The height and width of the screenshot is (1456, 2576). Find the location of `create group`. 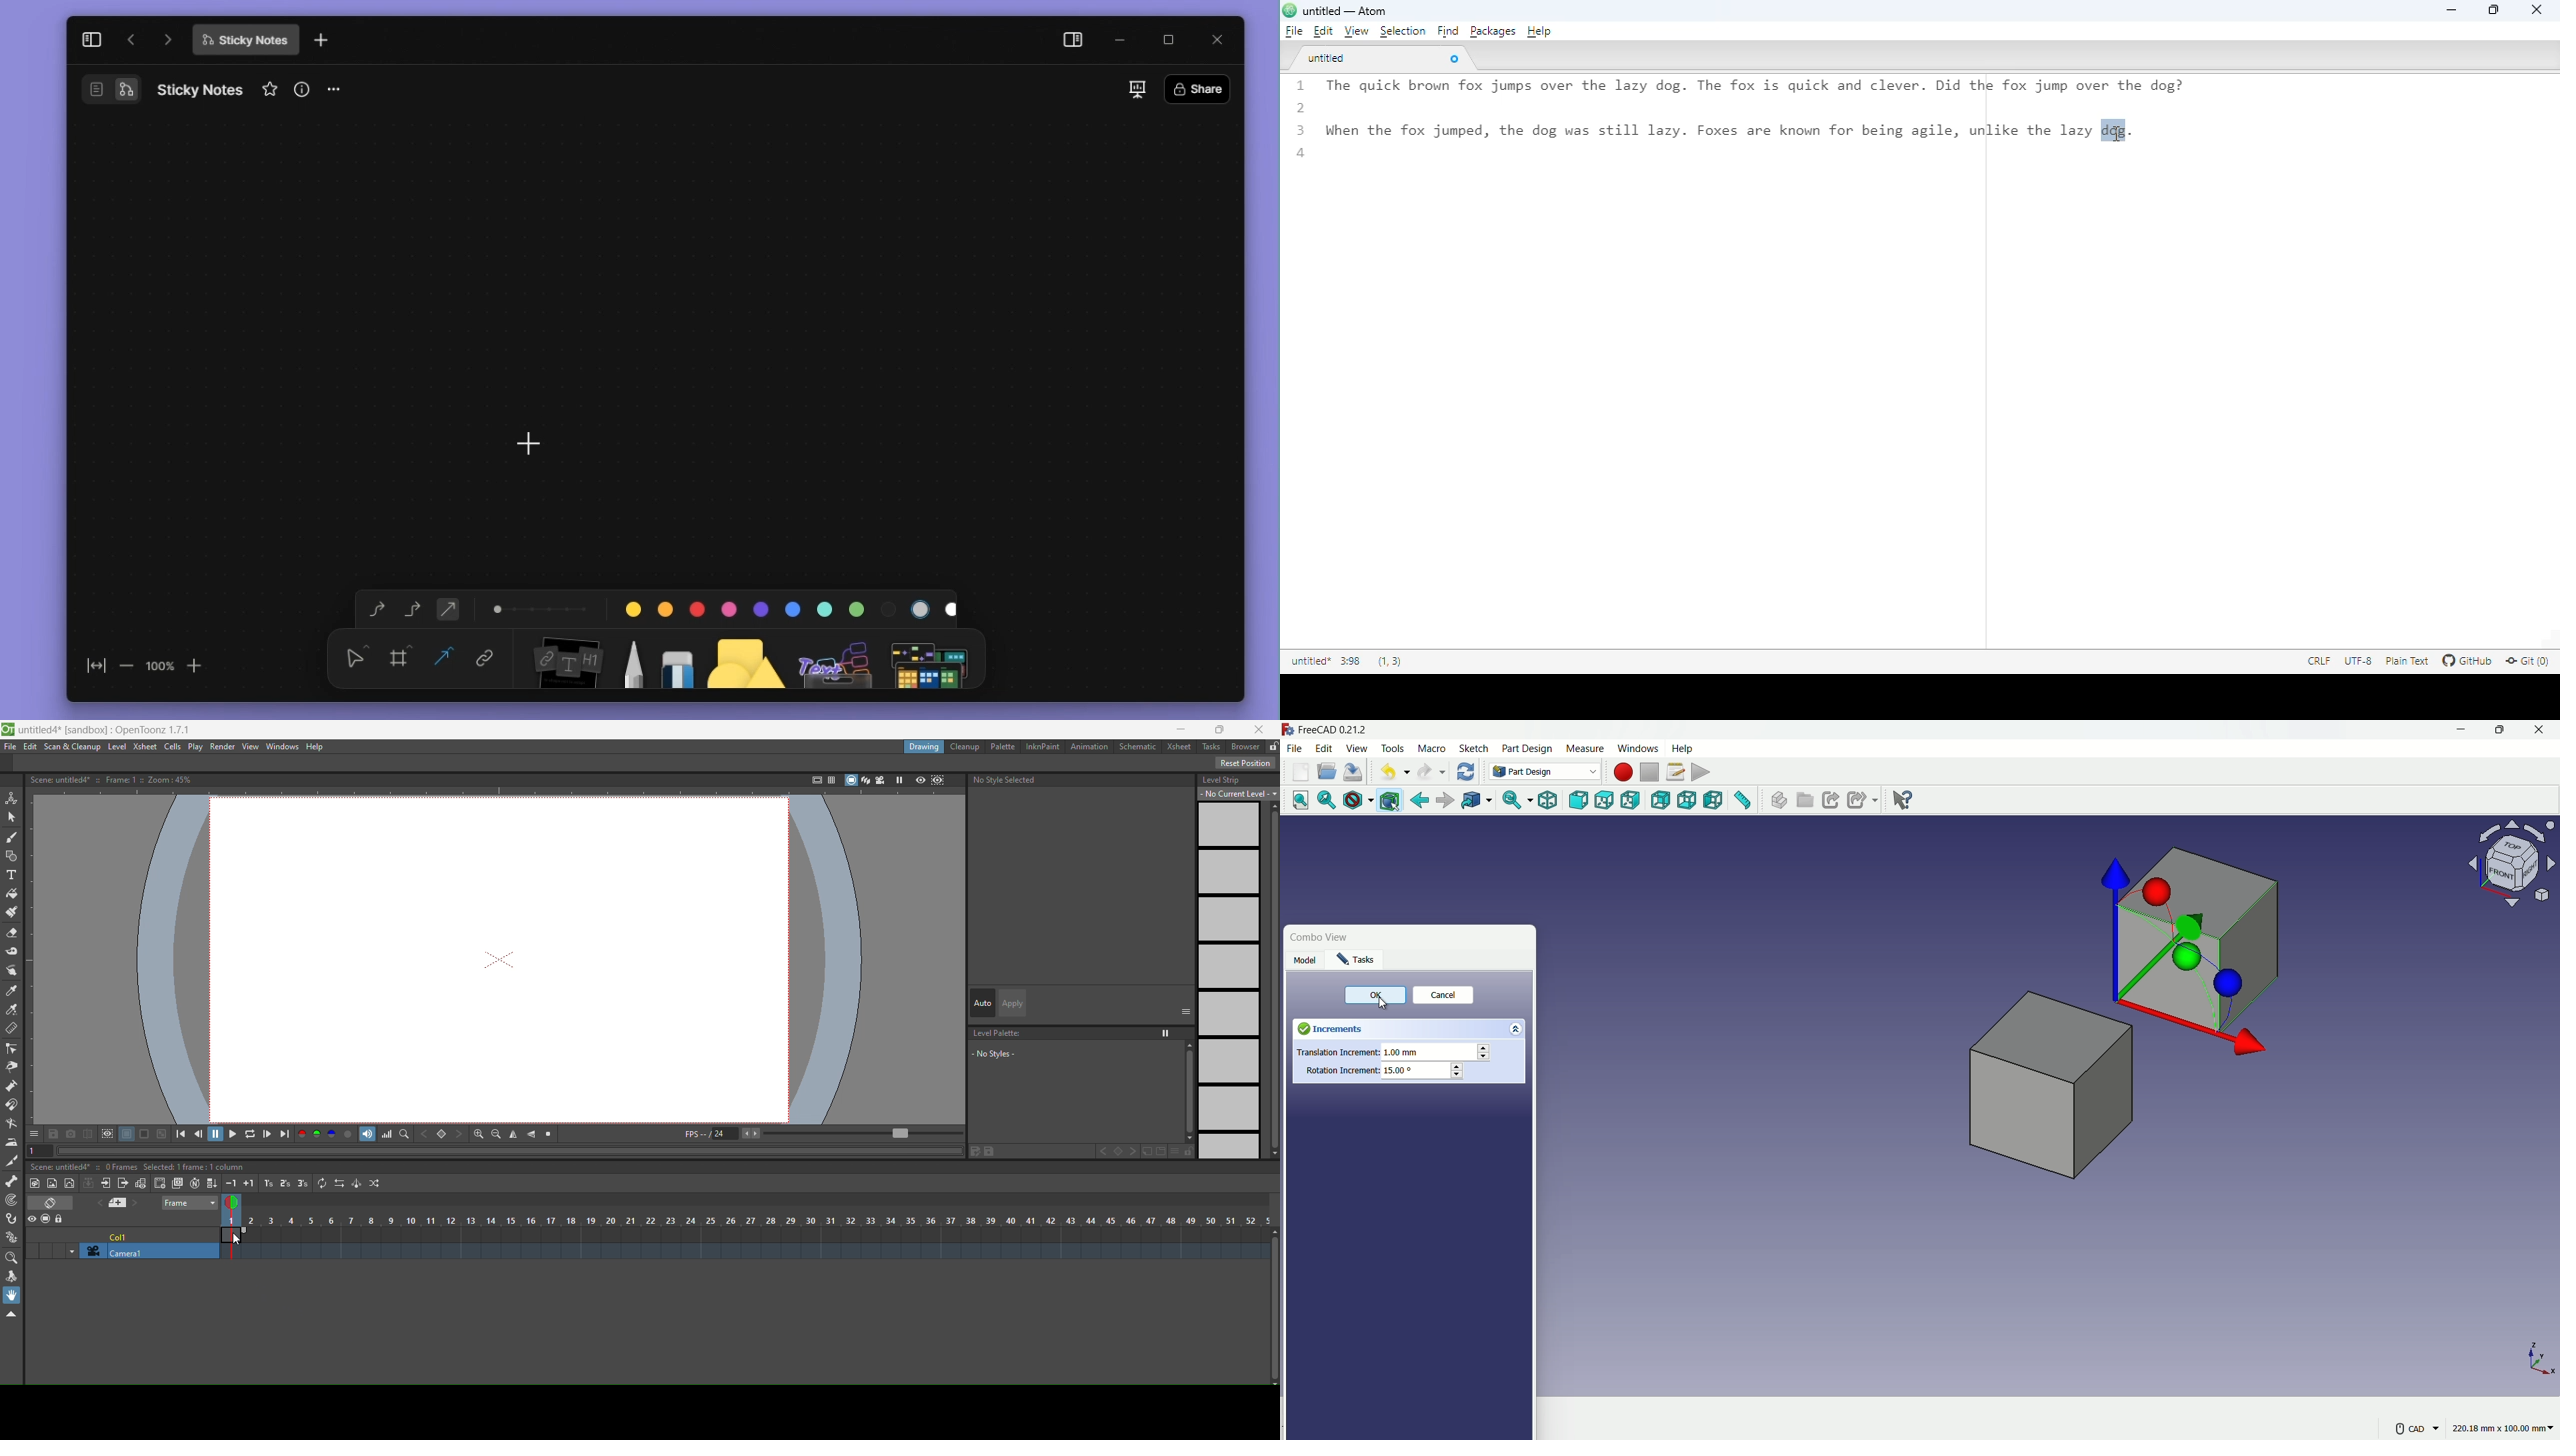

create group is located at coordinates (1806, 801).